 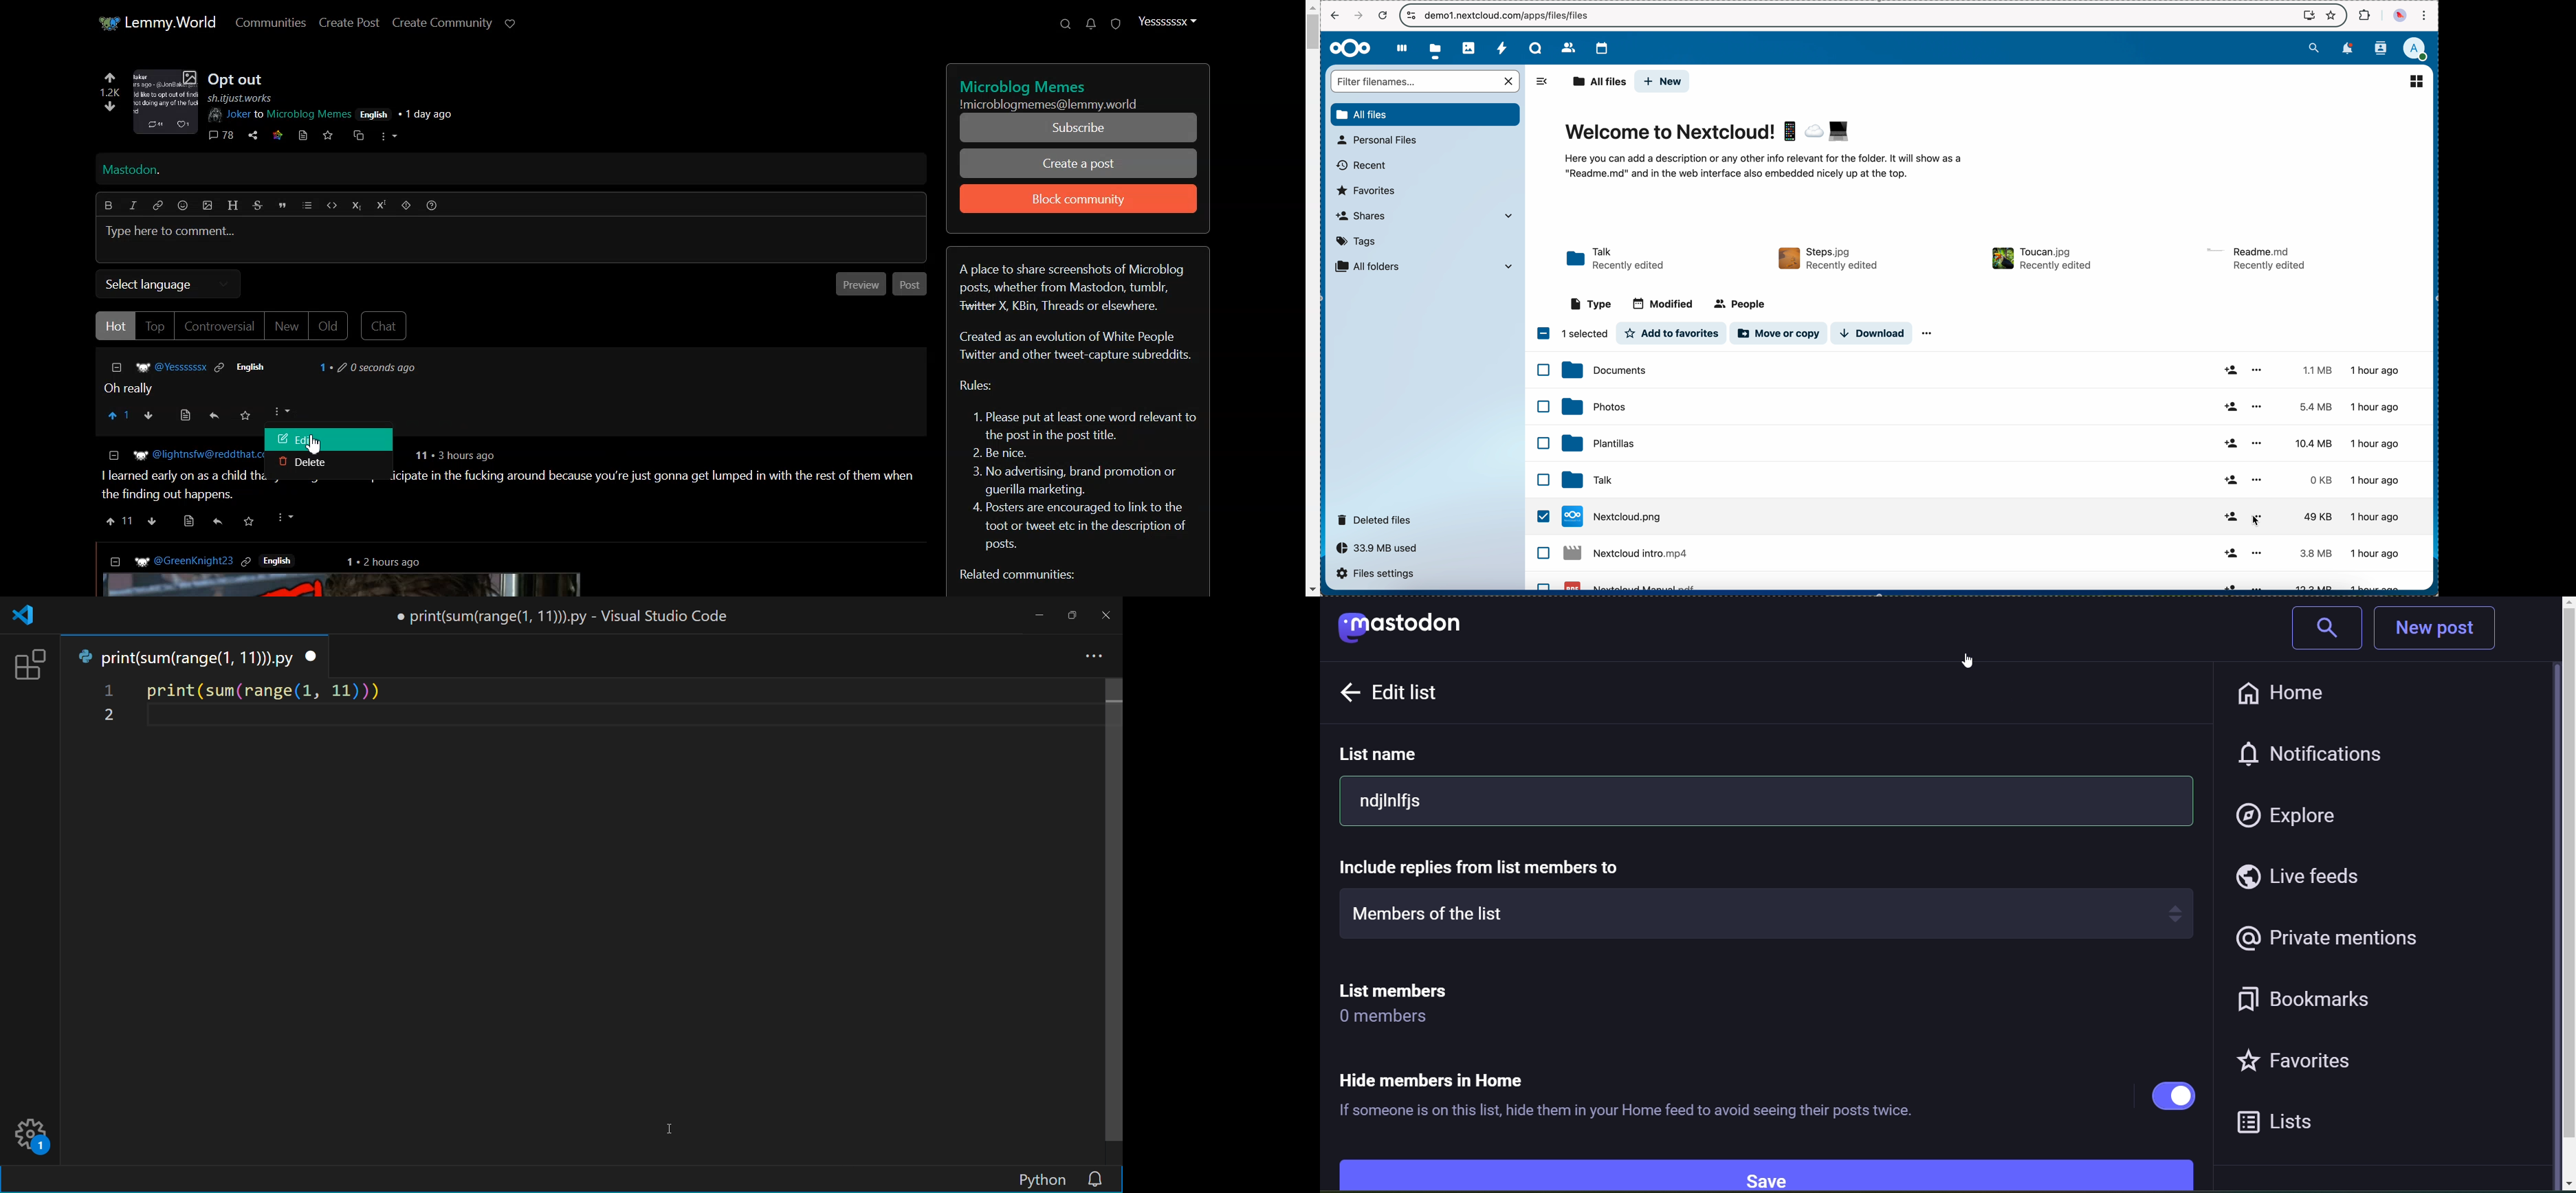 I want to click on files settings, so click(x=1378, y=574).